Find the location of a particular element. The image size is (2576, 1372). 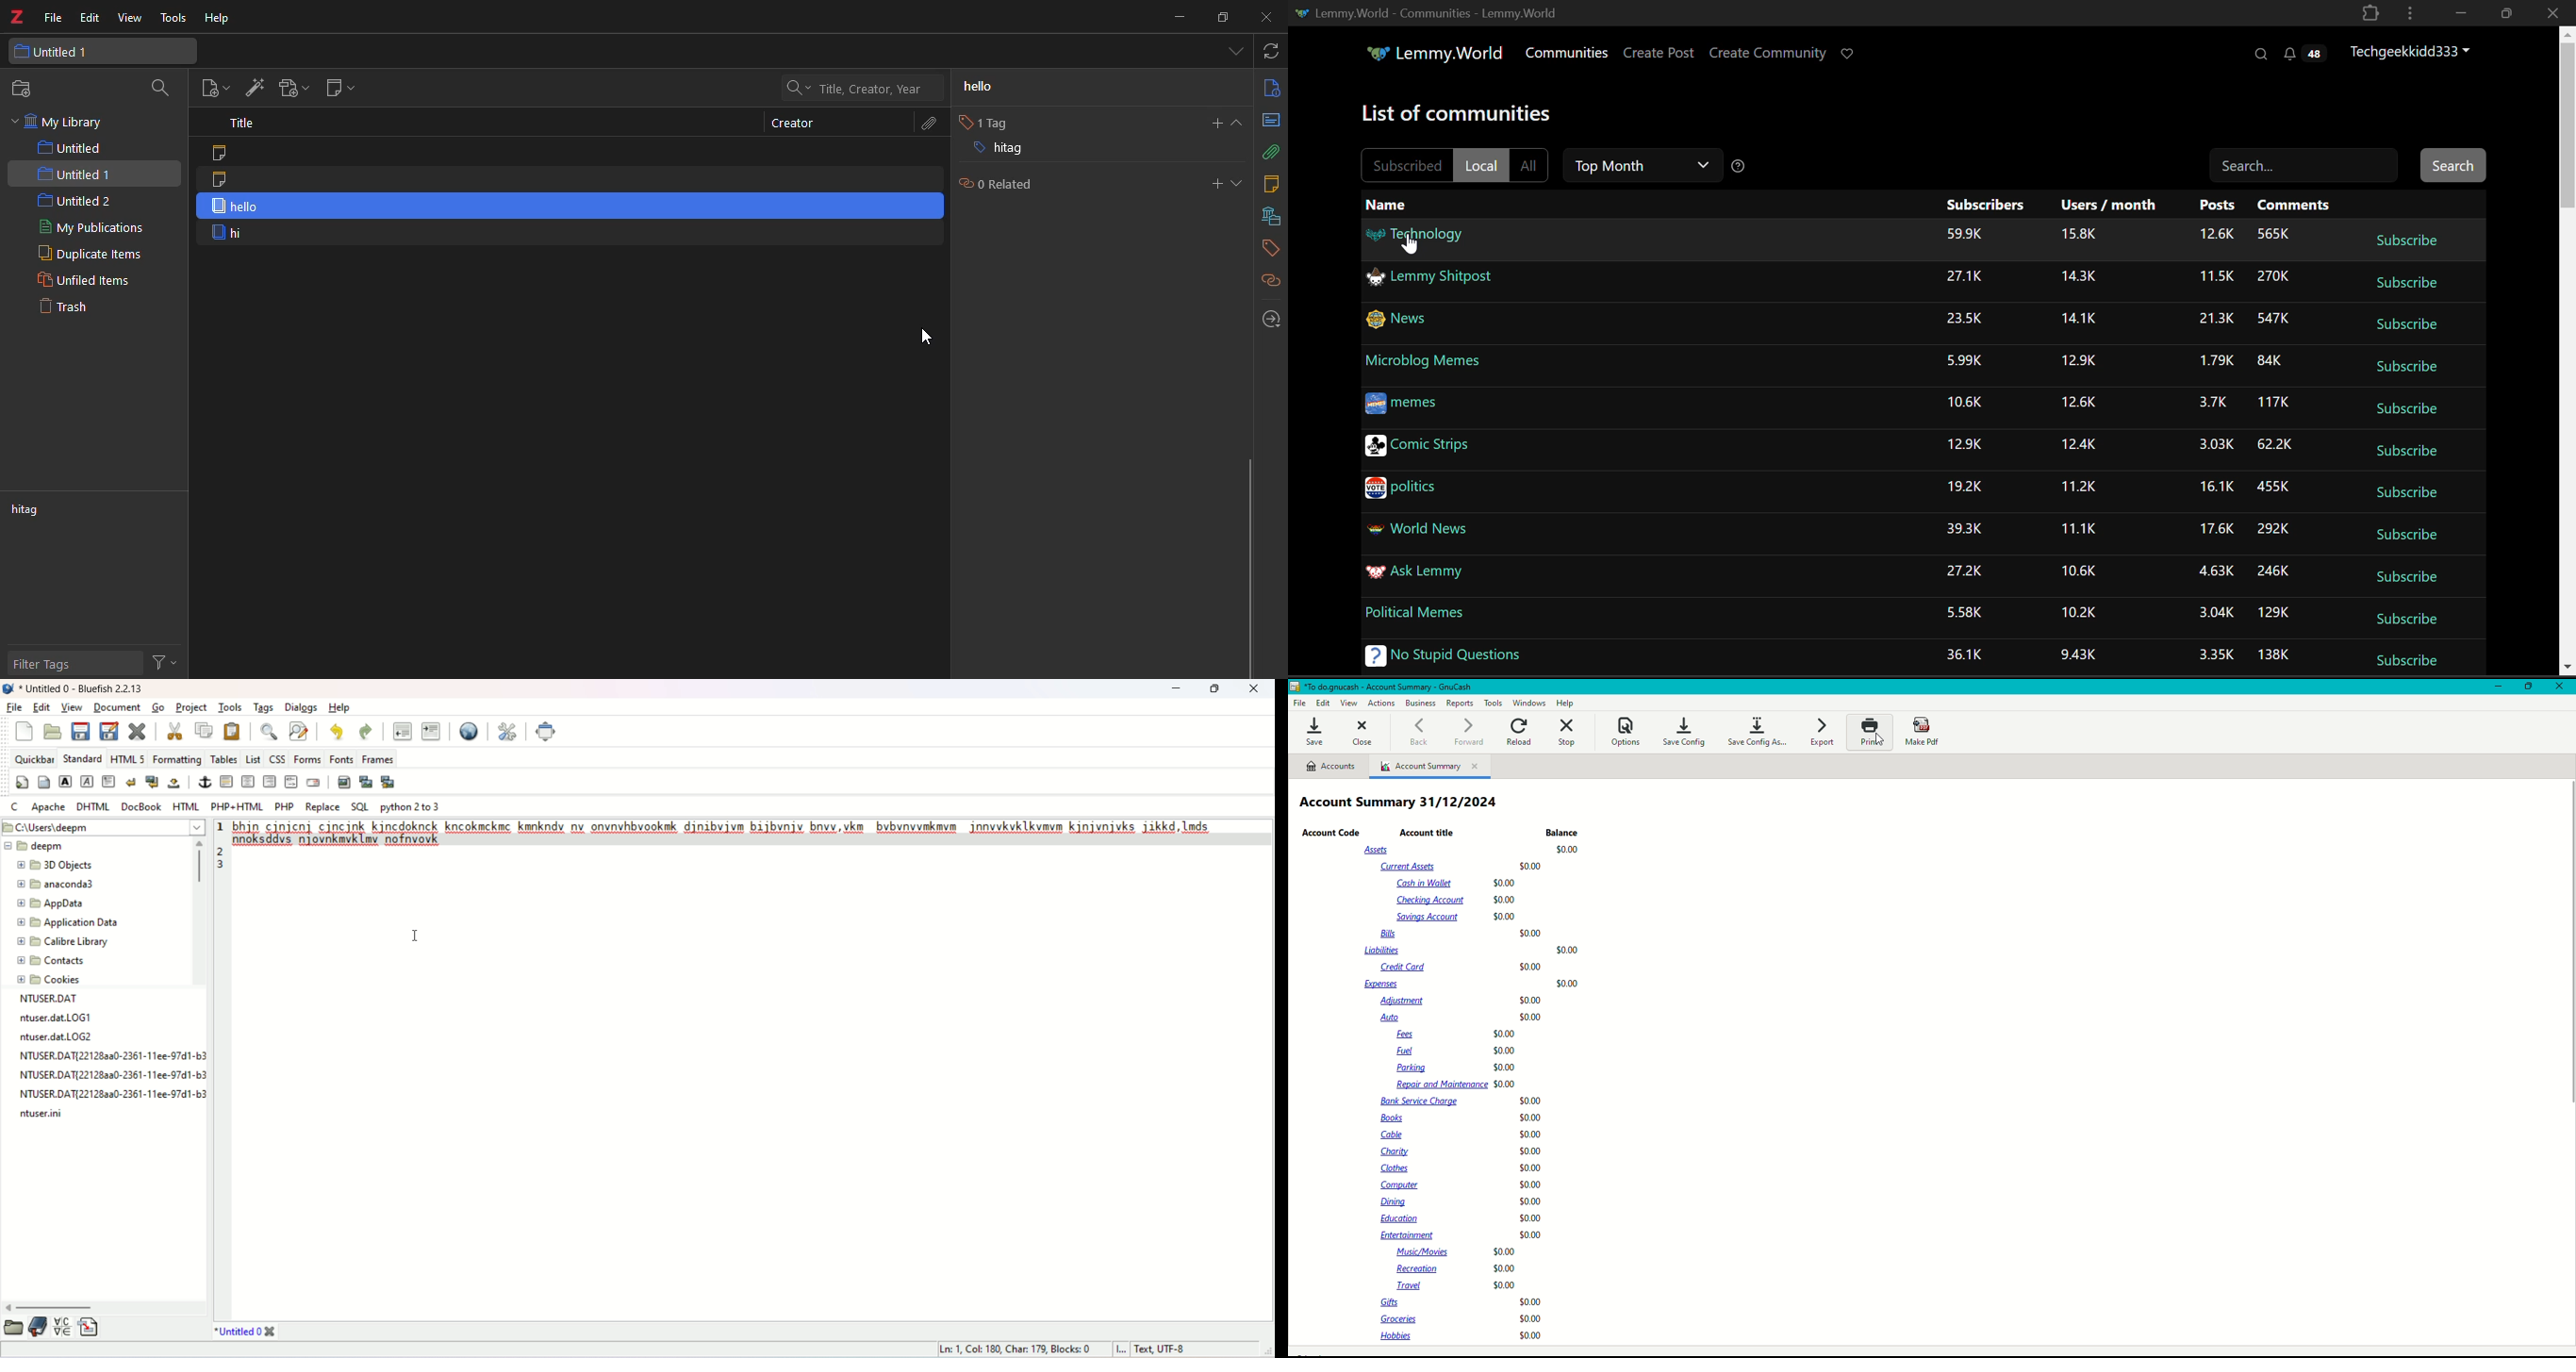

Search is located at coordinates (2259, 54).